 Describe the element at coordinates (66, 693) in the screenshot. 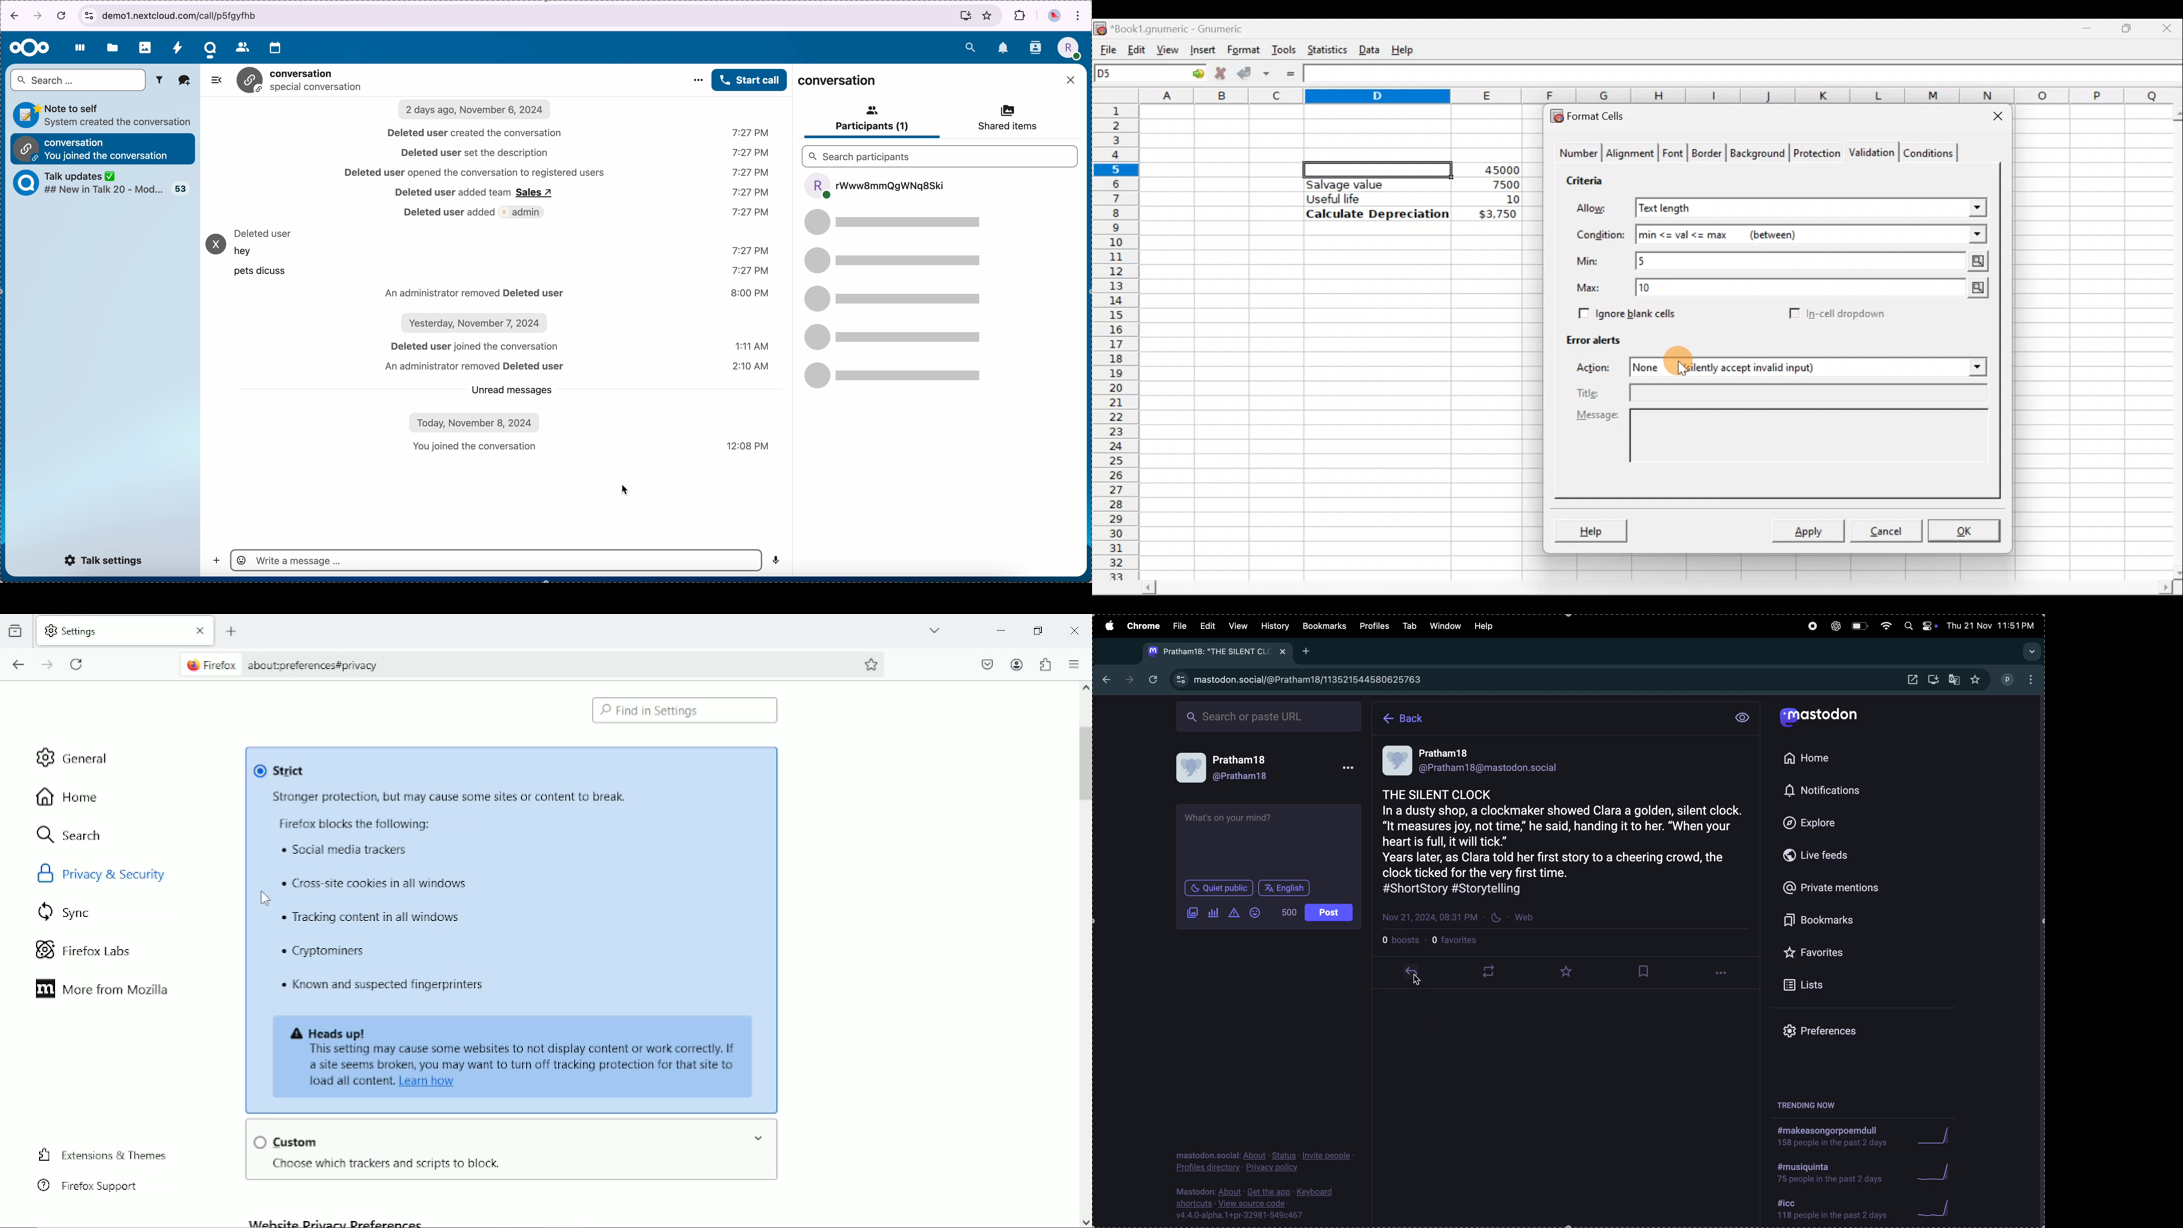

I see `import bookmarks` at that location.